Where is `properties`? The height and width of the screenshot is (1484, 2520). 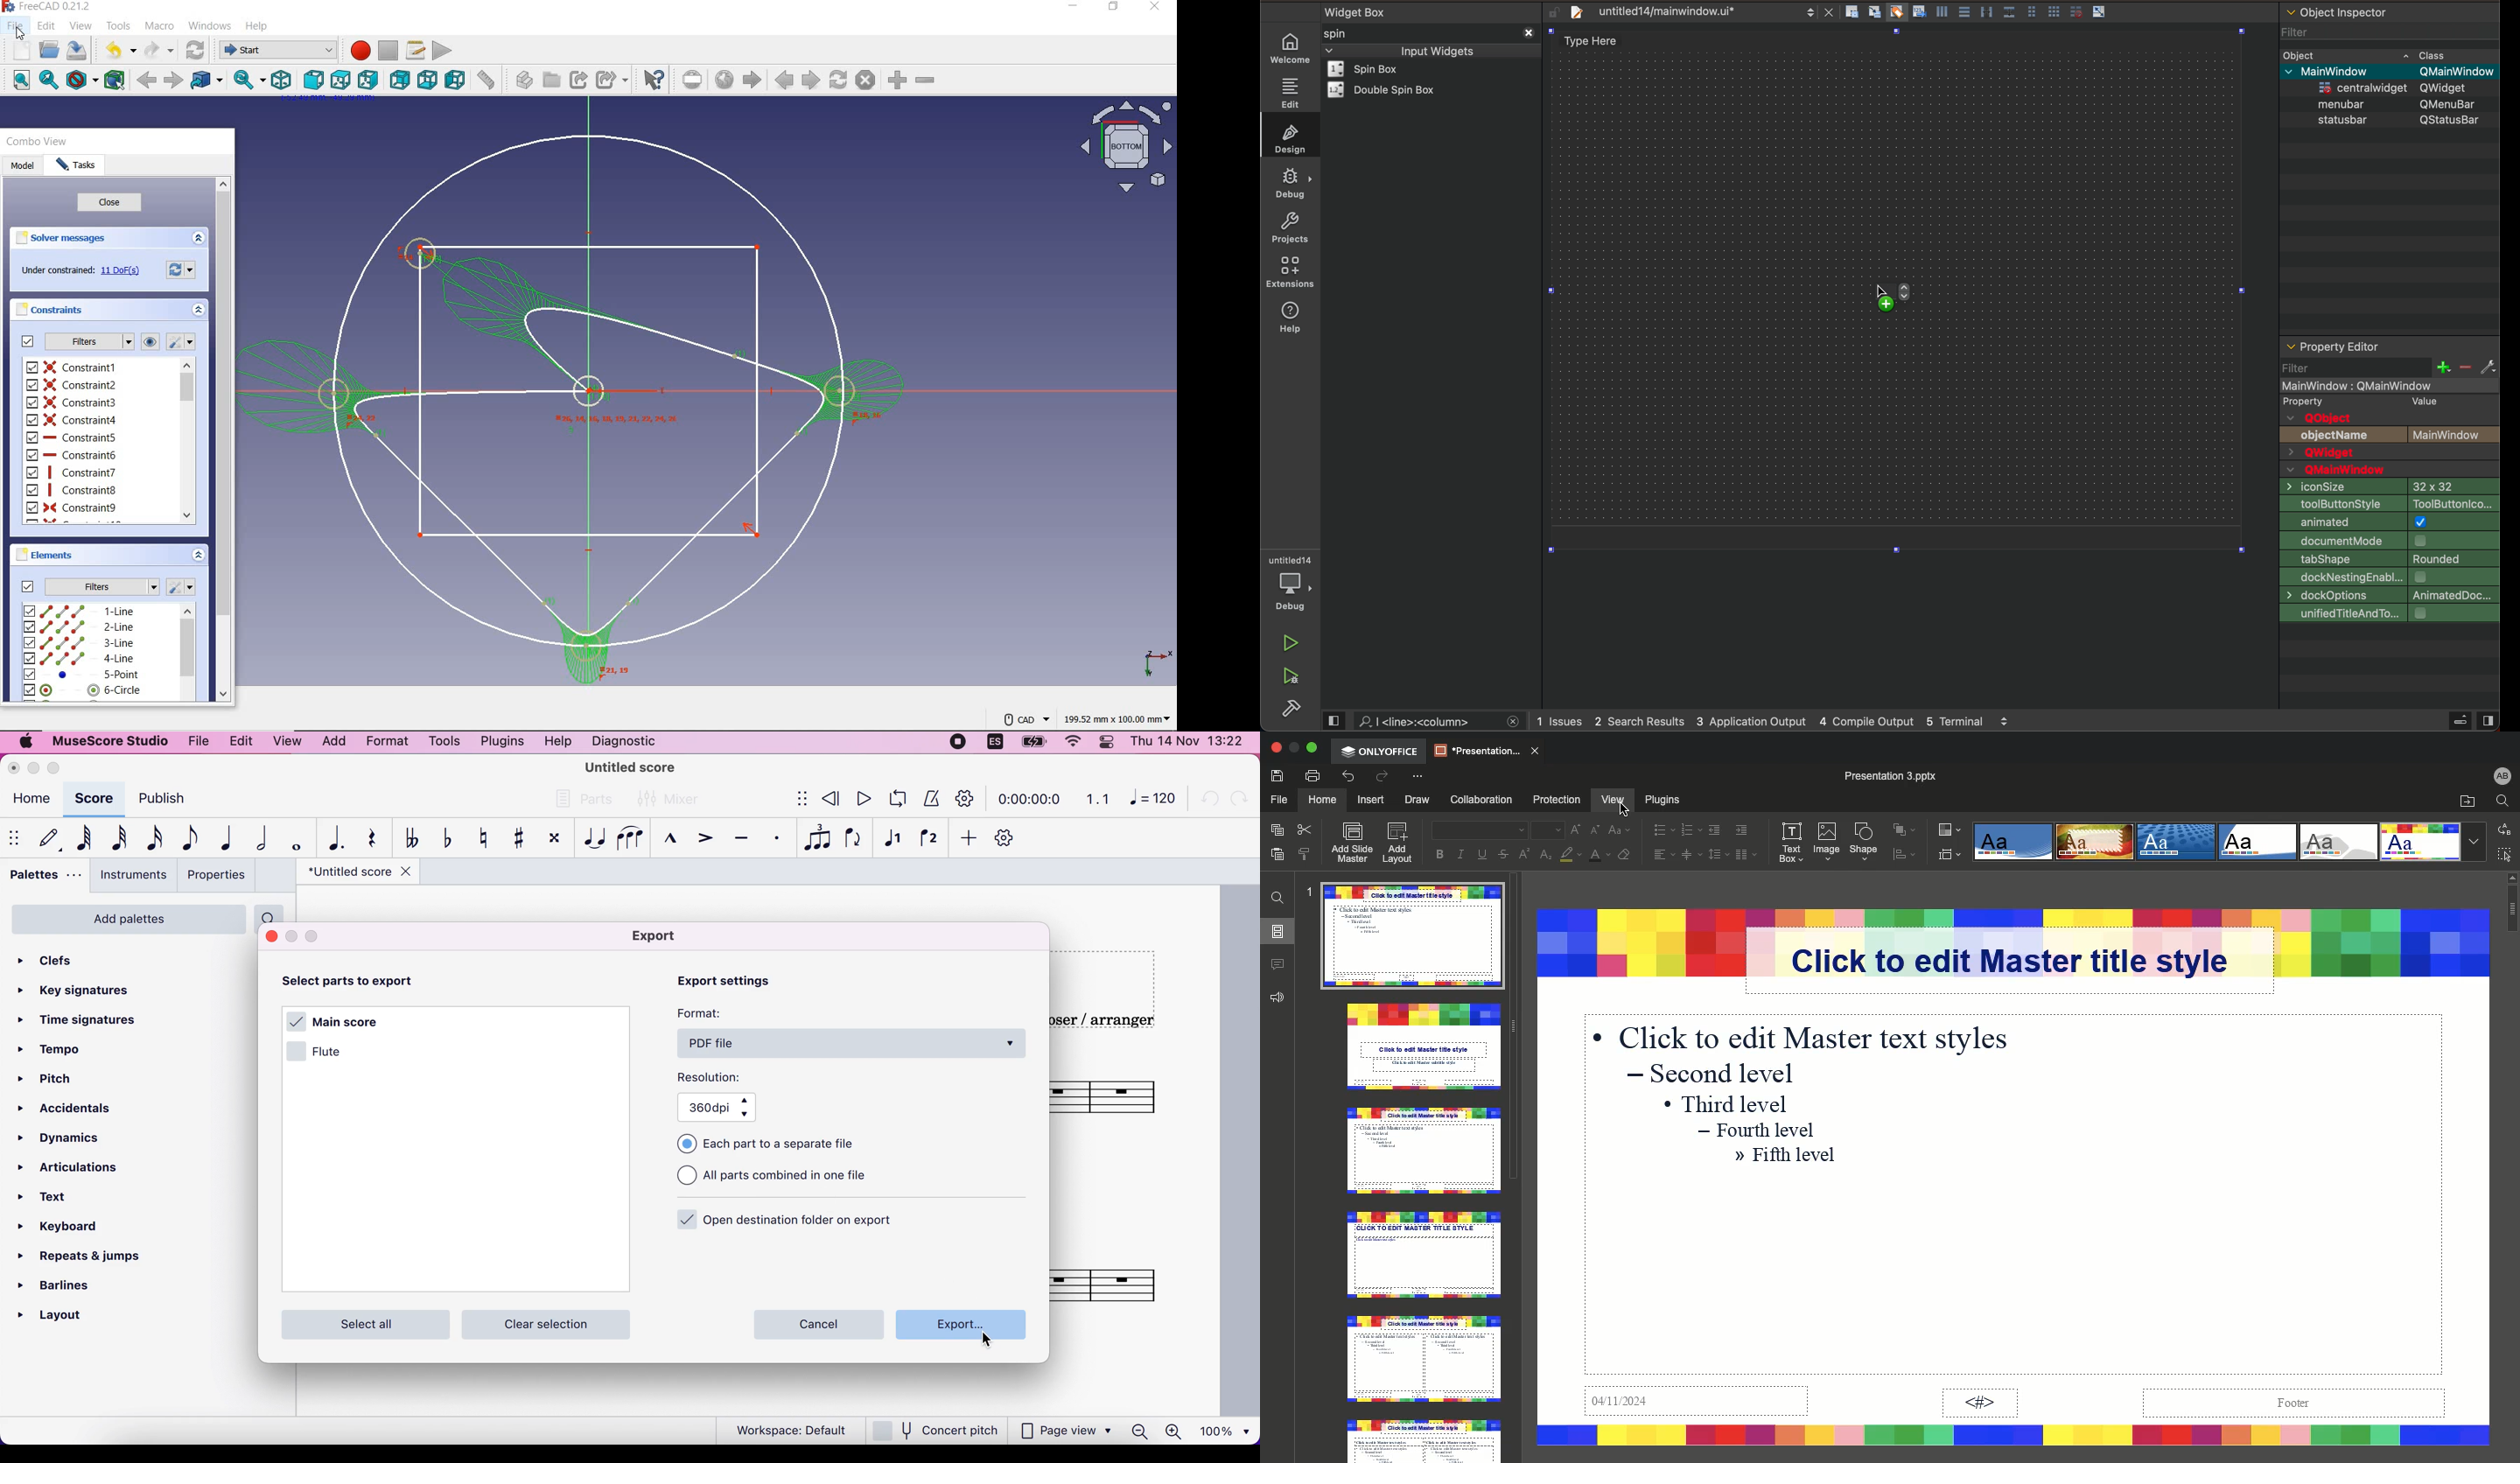 properties is located at coordinates (215, 877).